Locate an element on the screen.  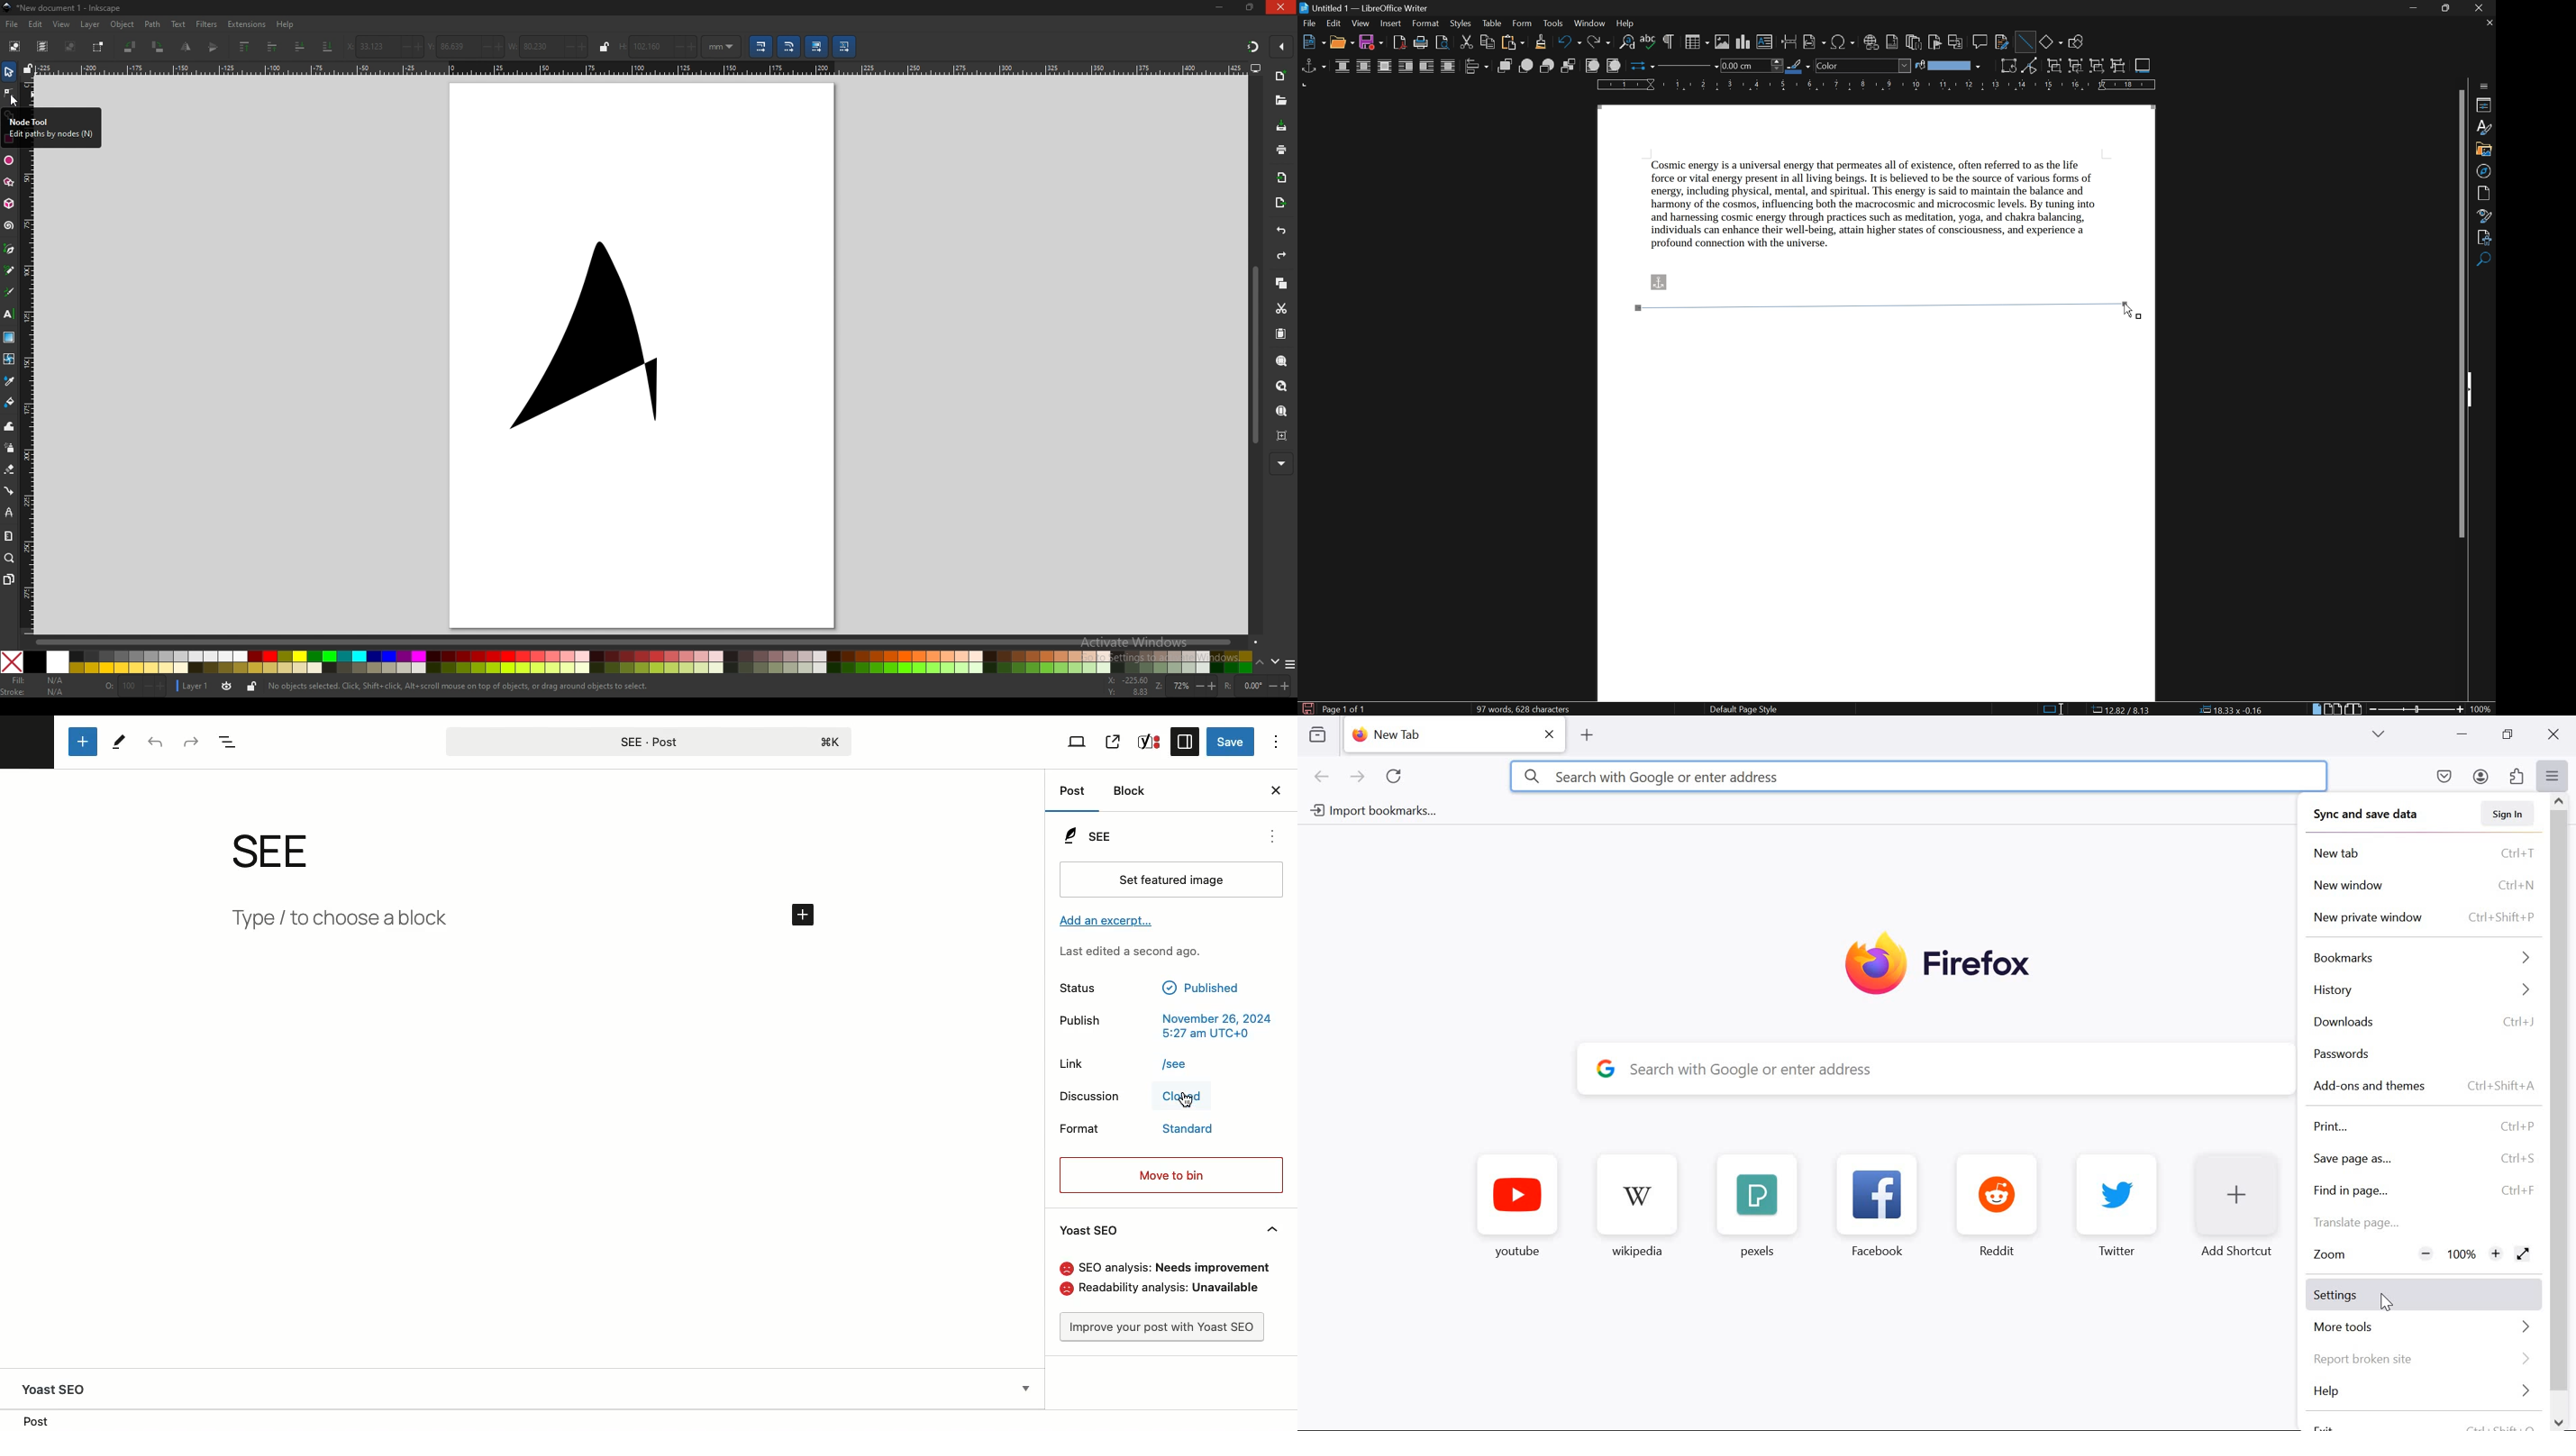
scroll bar is located at coordinates (2464, 312).